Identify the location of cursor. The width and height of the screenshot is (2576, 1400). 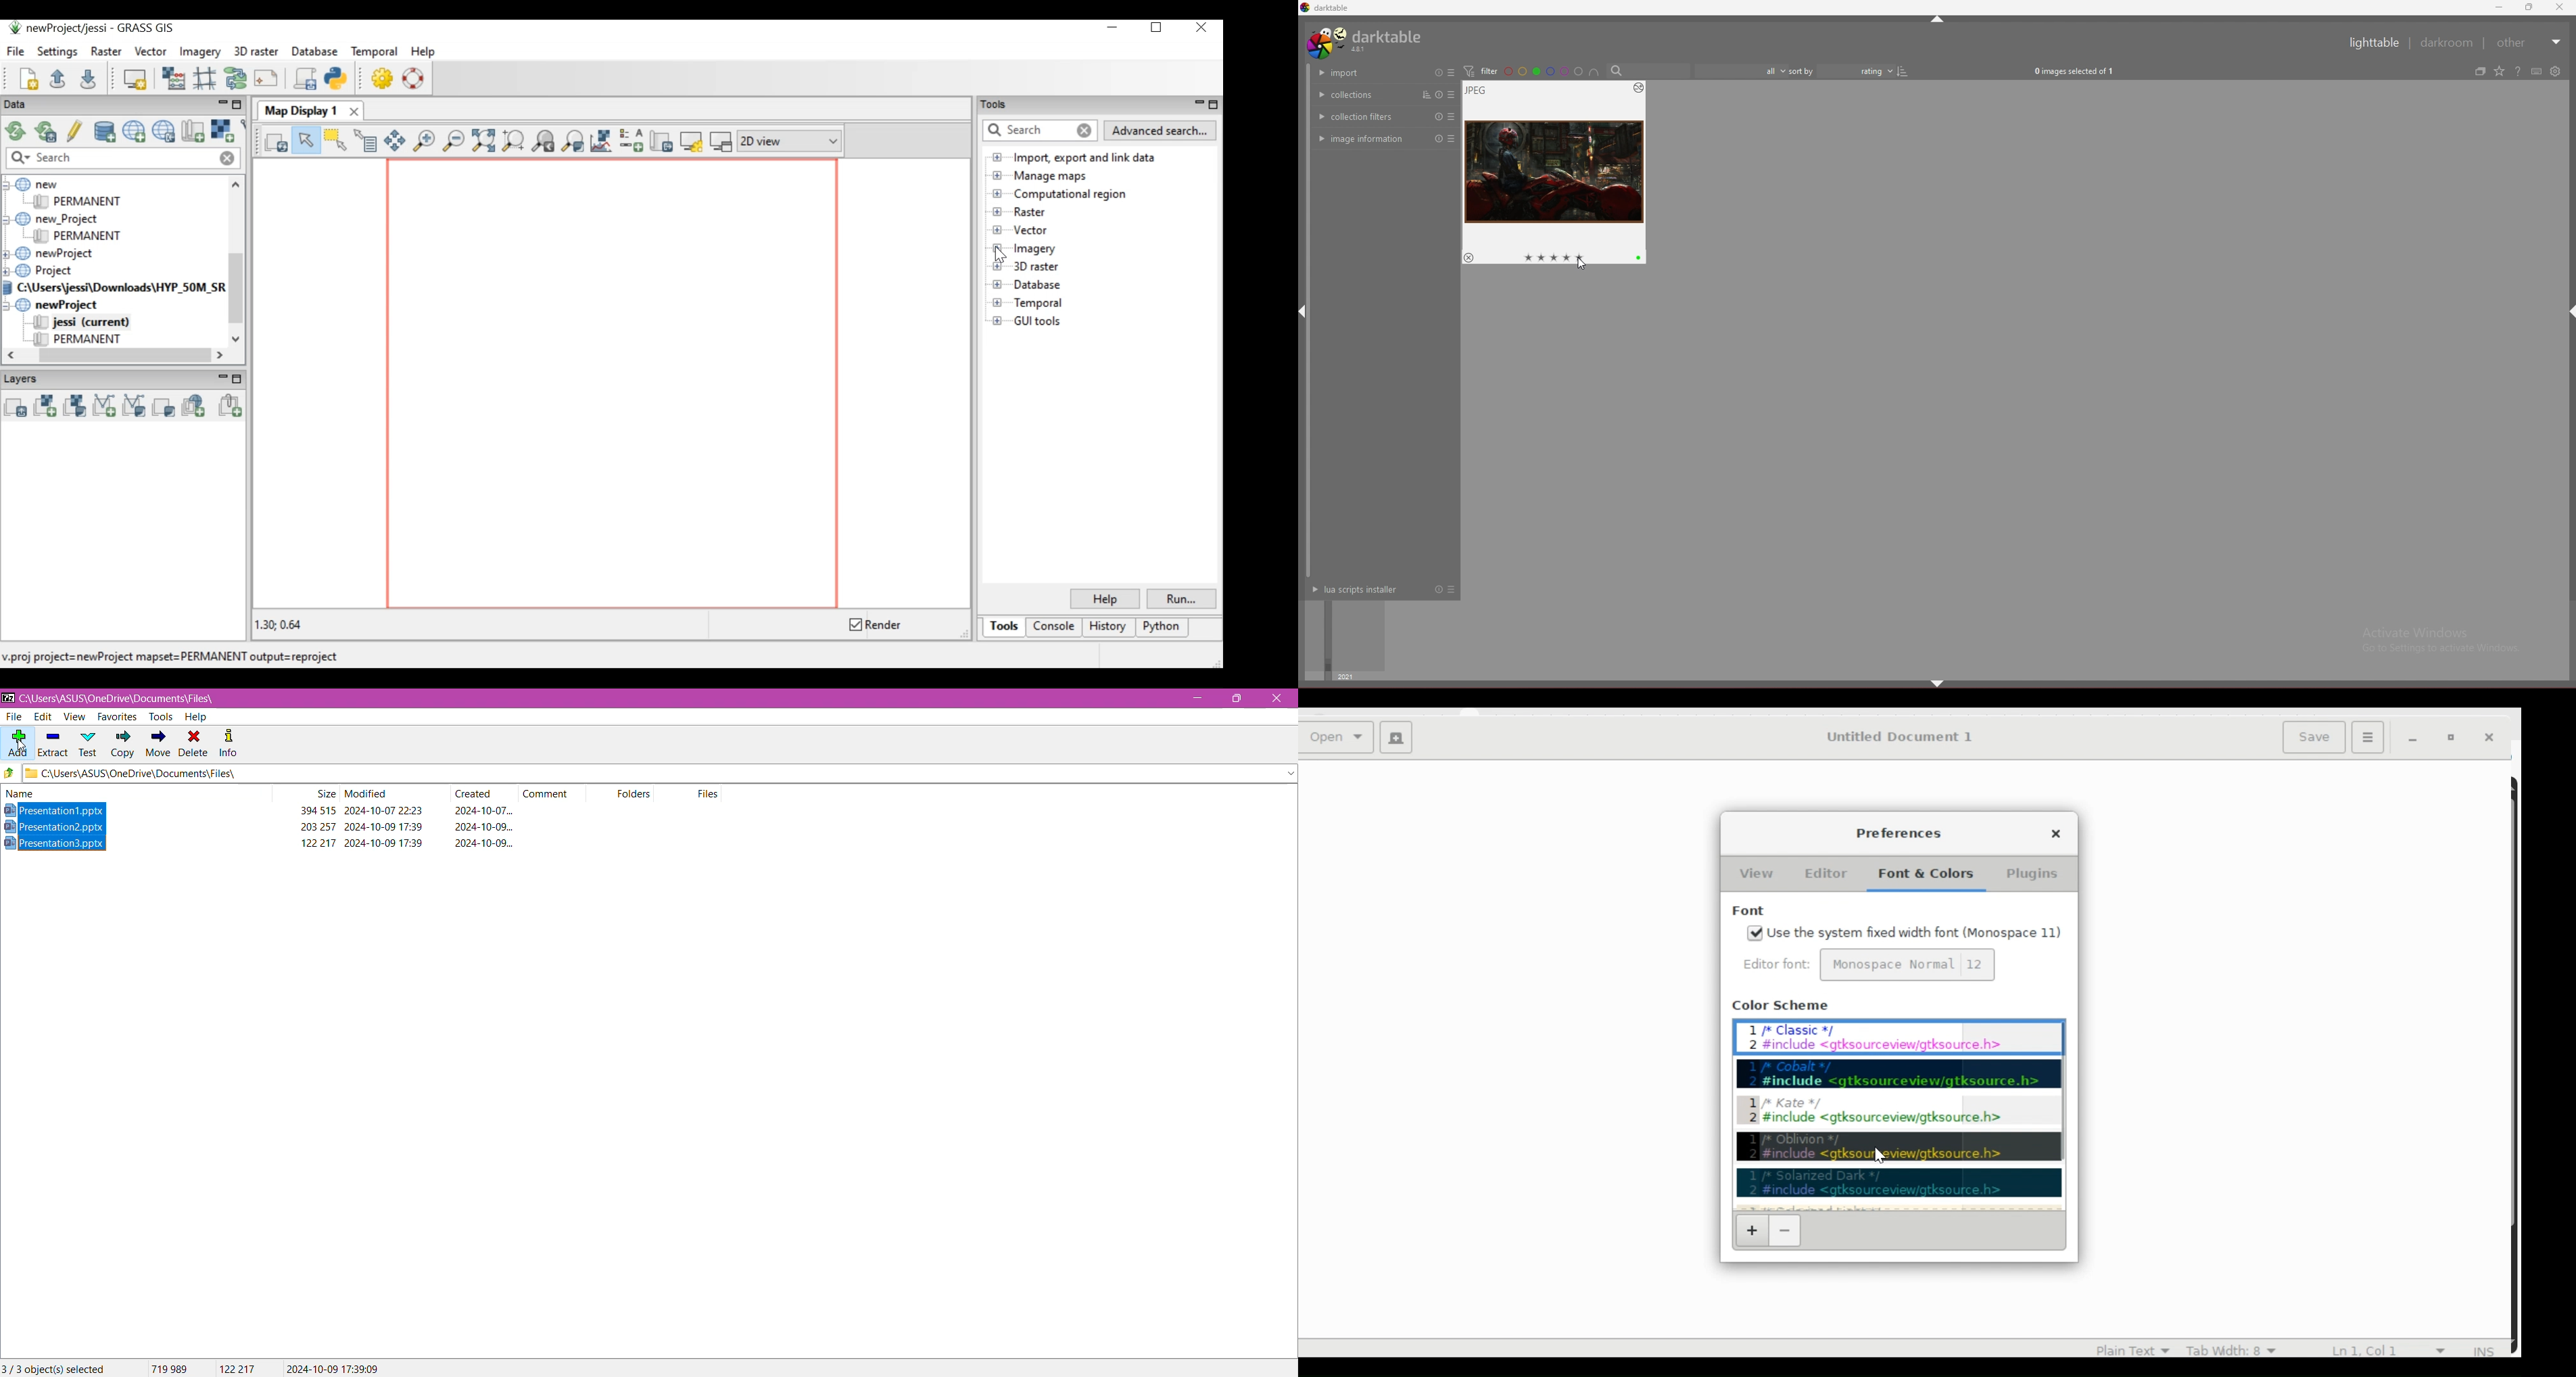
(1579, 264).